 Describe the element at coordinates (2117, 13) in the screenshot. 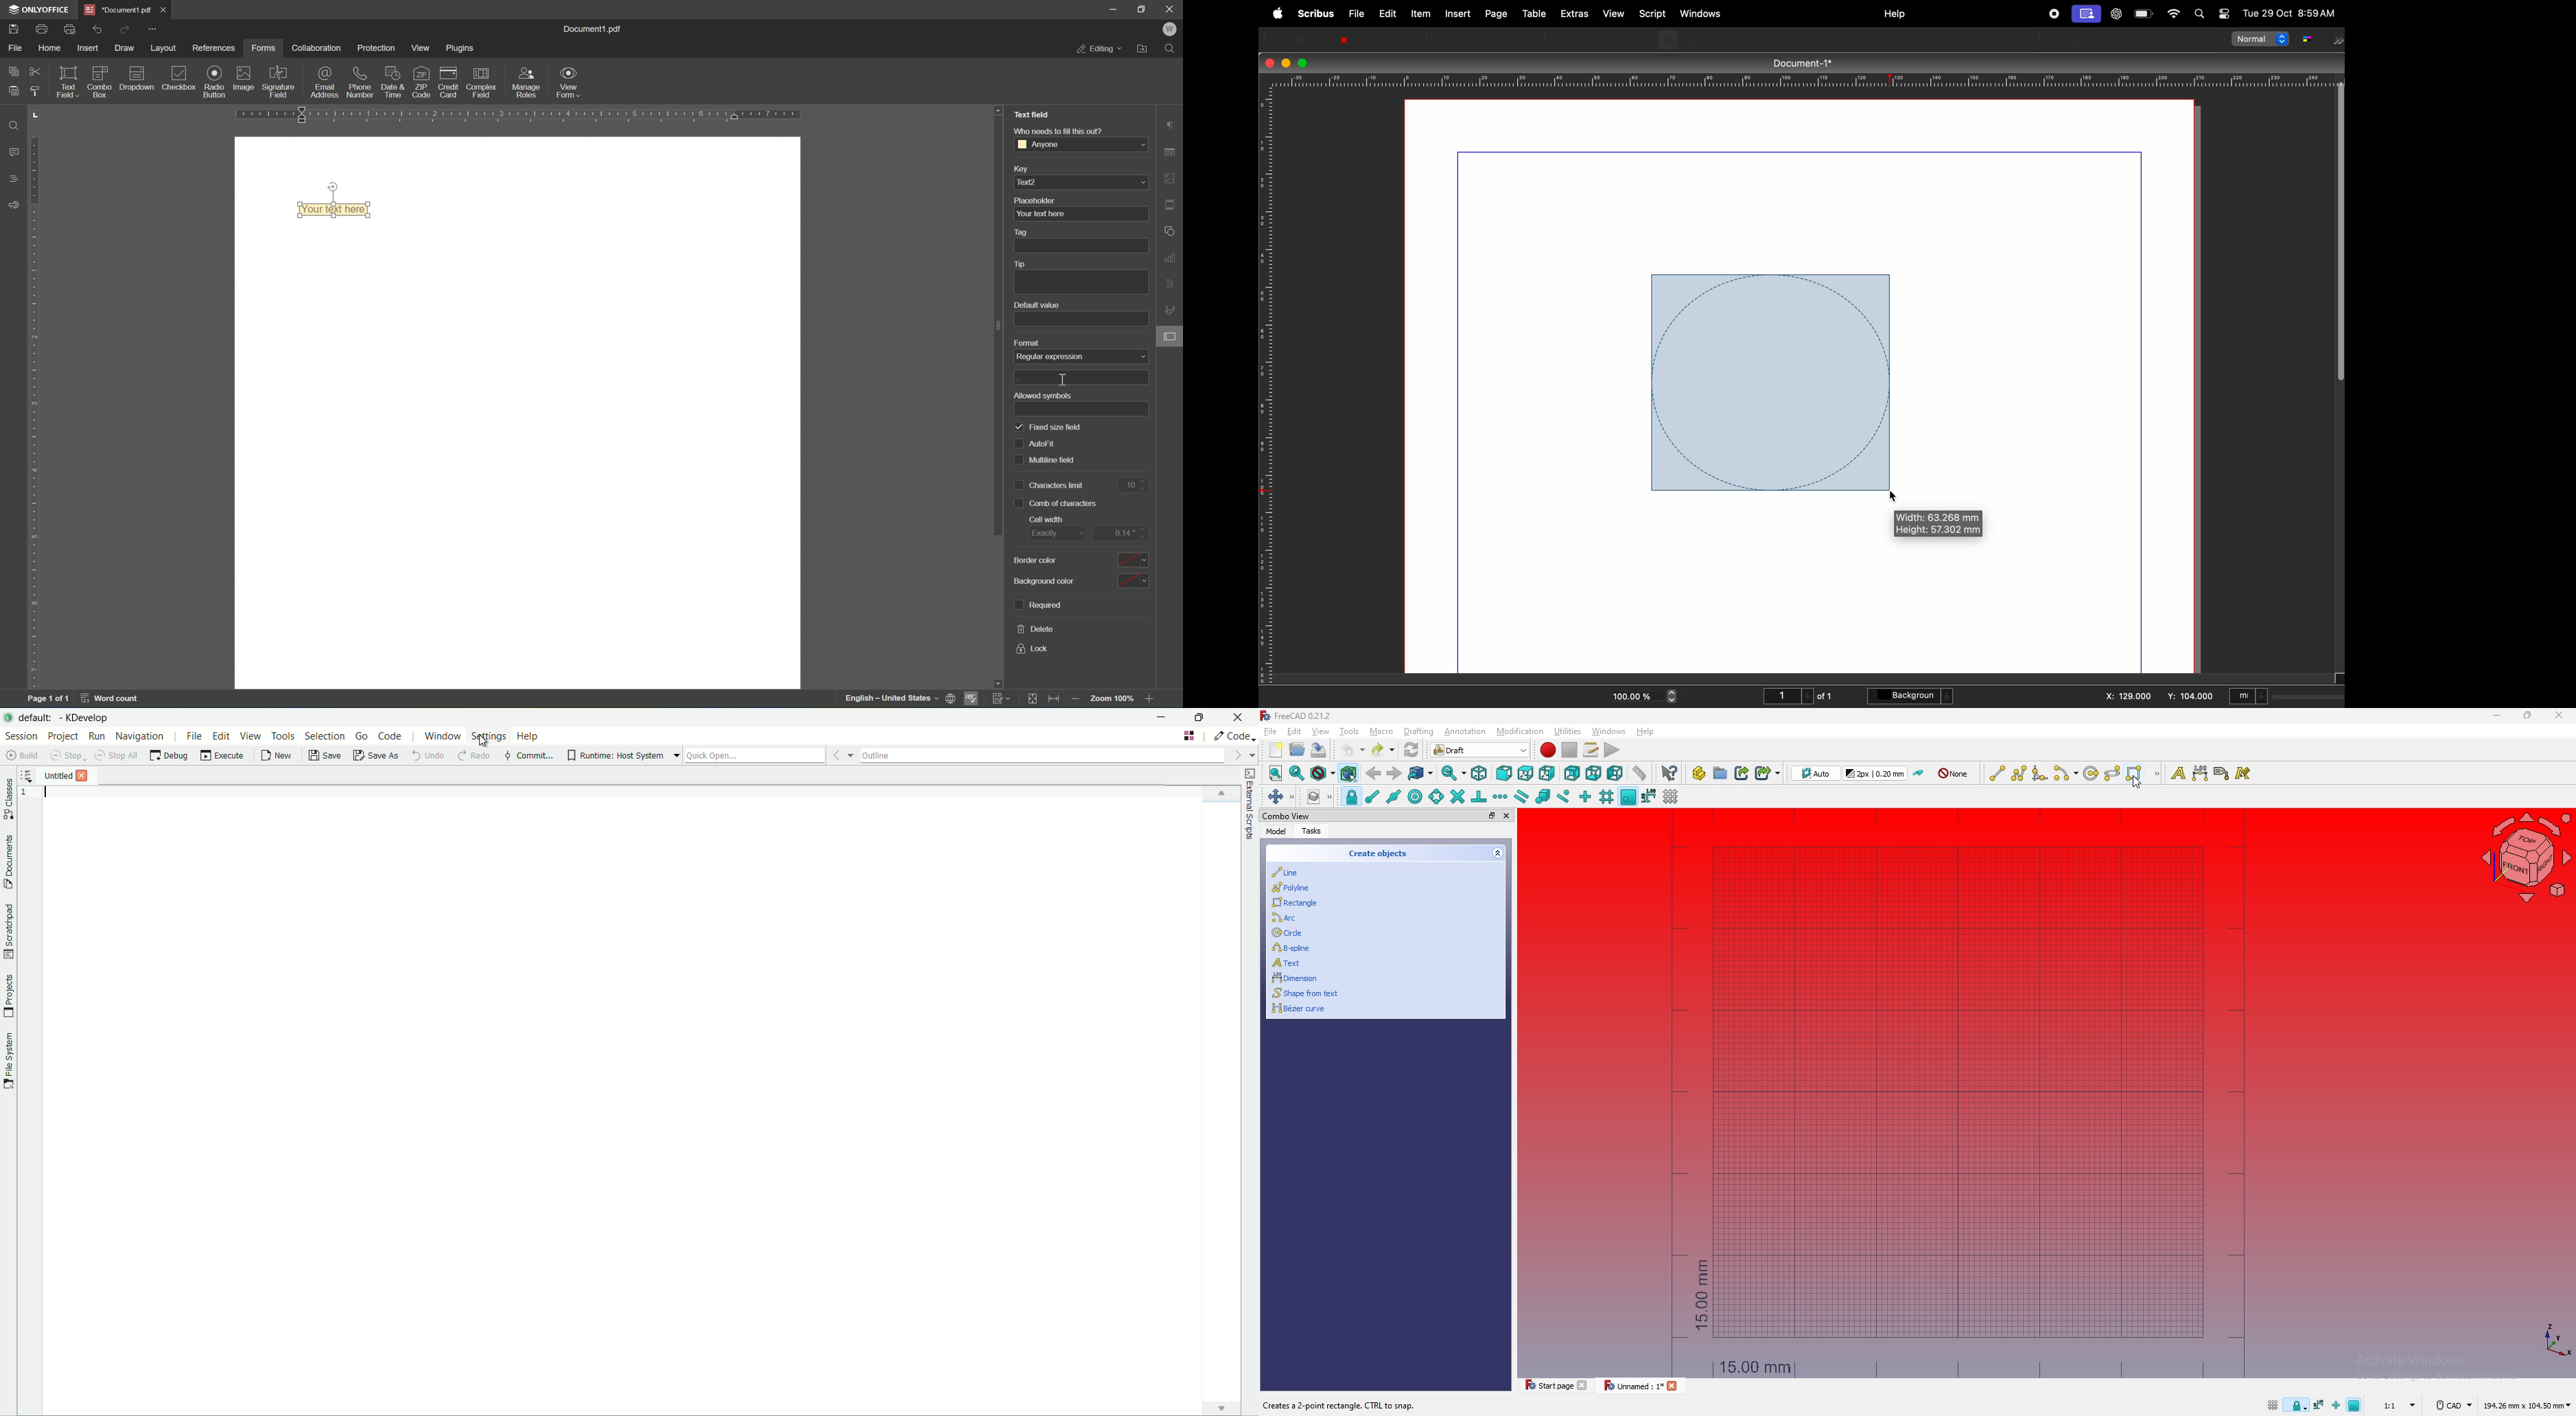

I see `chatgpt` at that location.